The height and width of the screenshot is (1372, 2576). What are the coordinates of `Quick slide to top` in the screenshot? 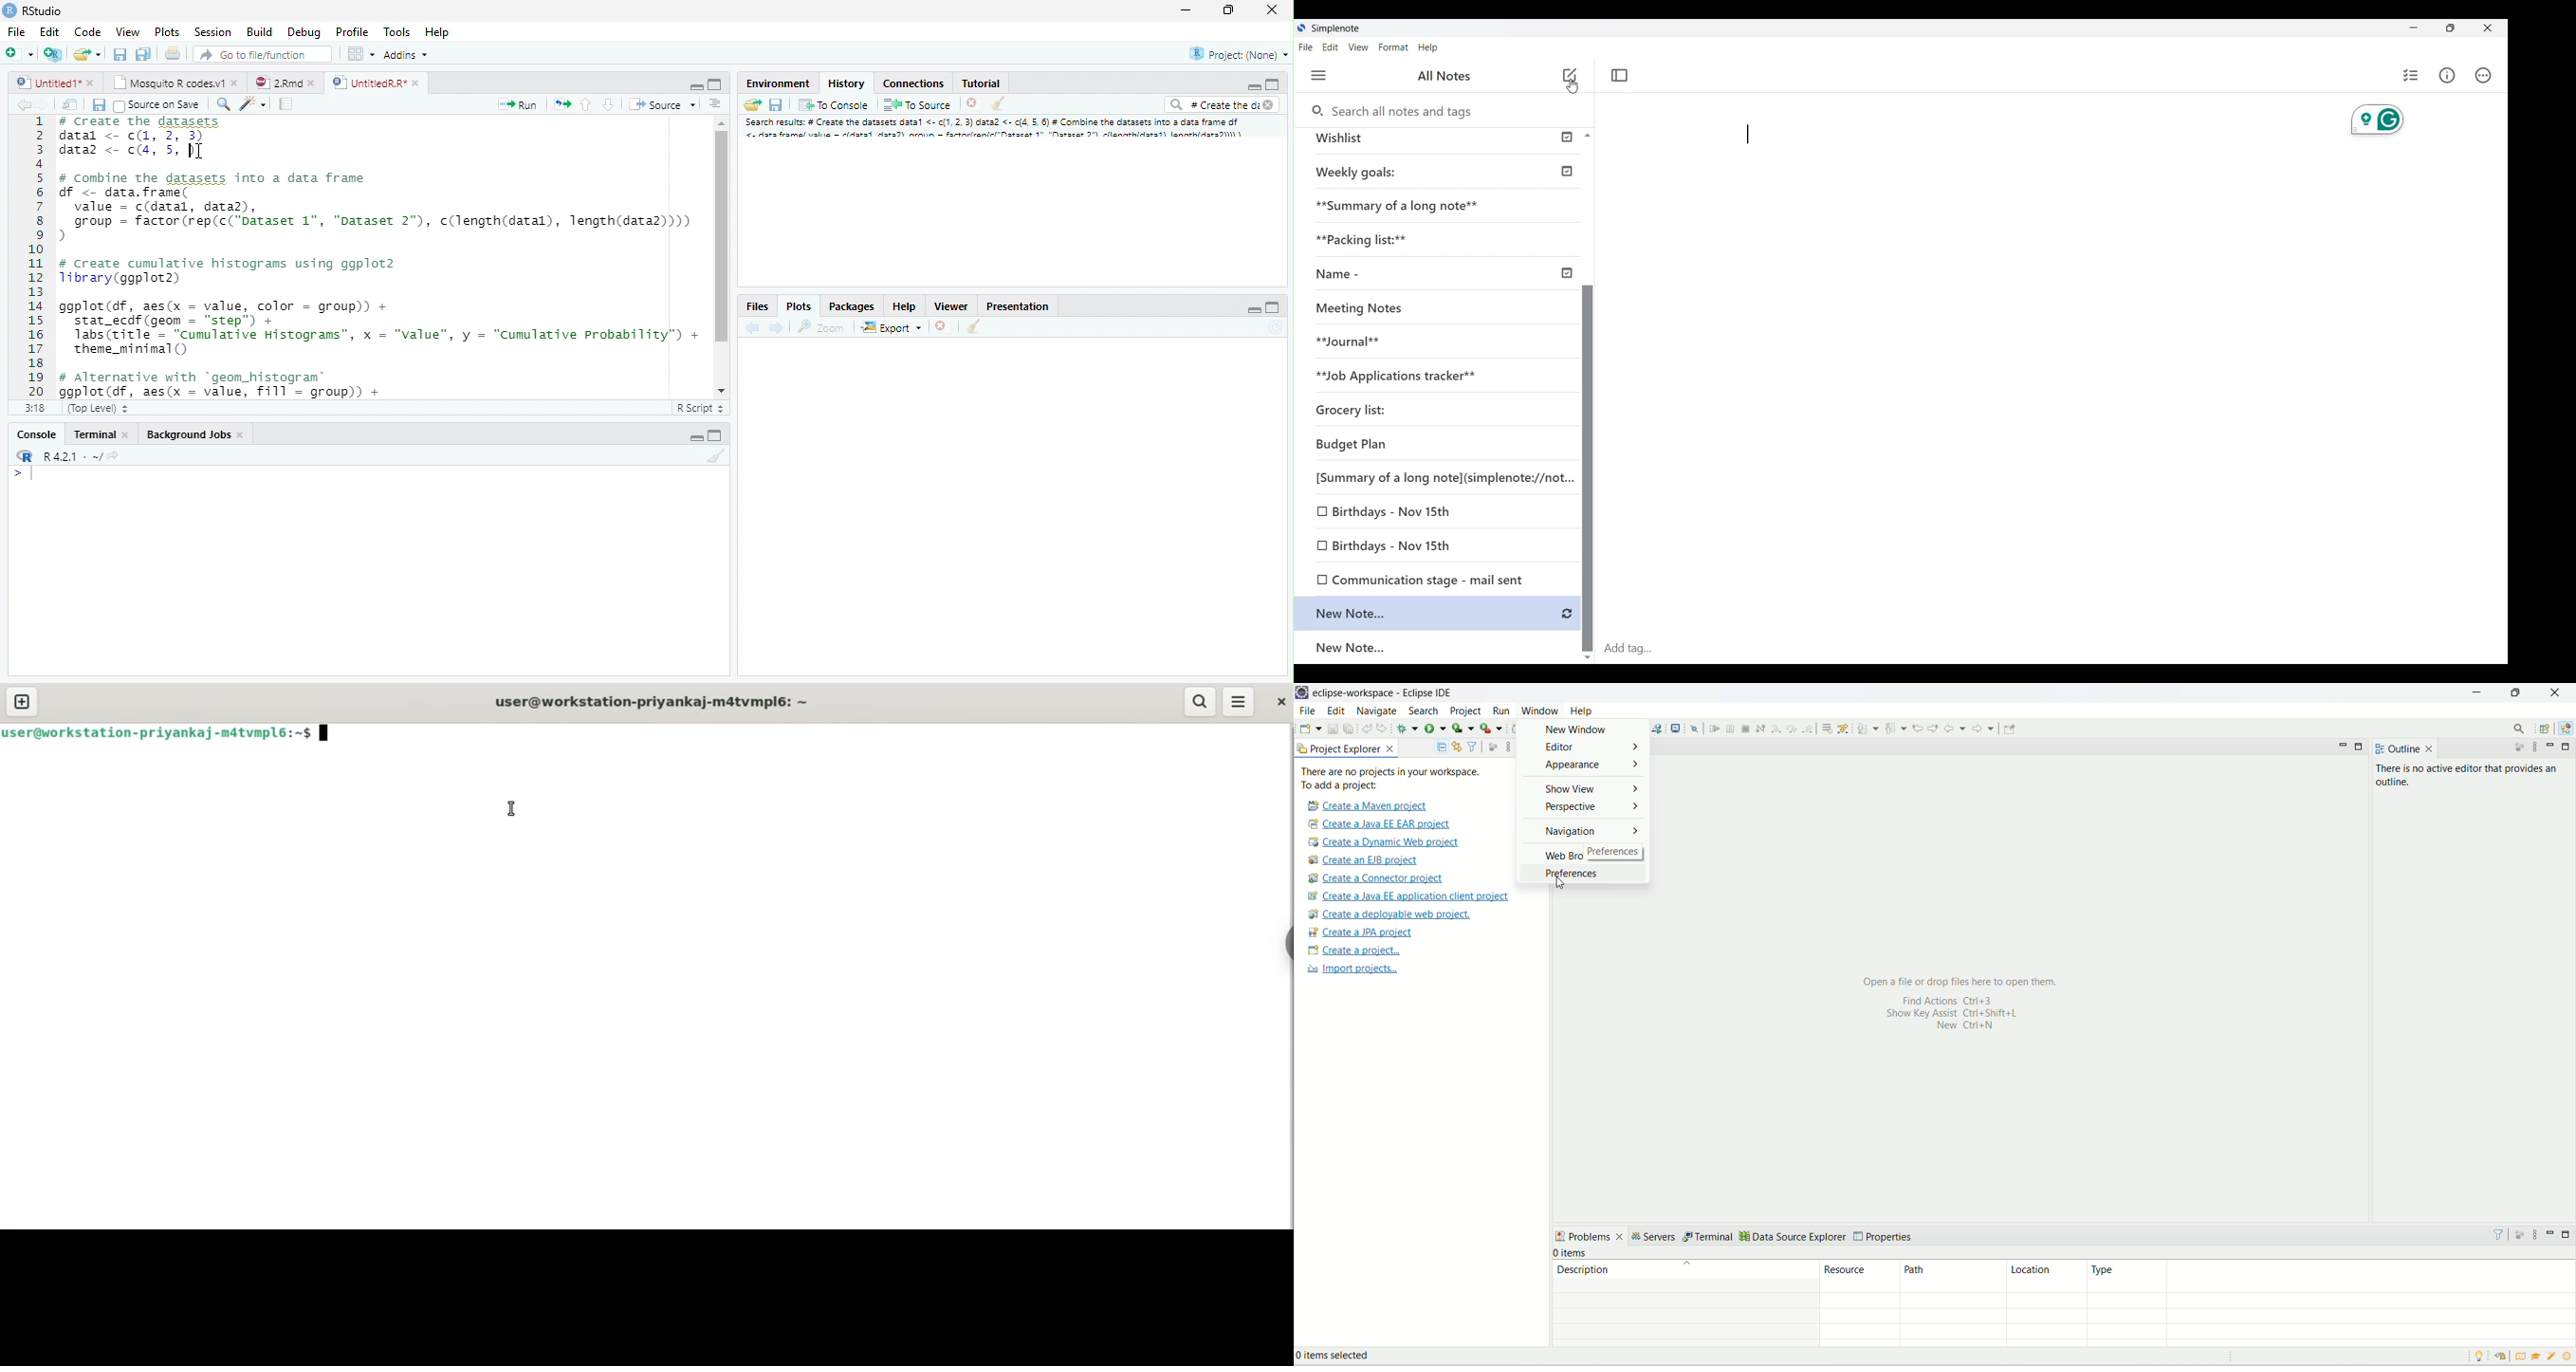 It's located at (1588, 135).